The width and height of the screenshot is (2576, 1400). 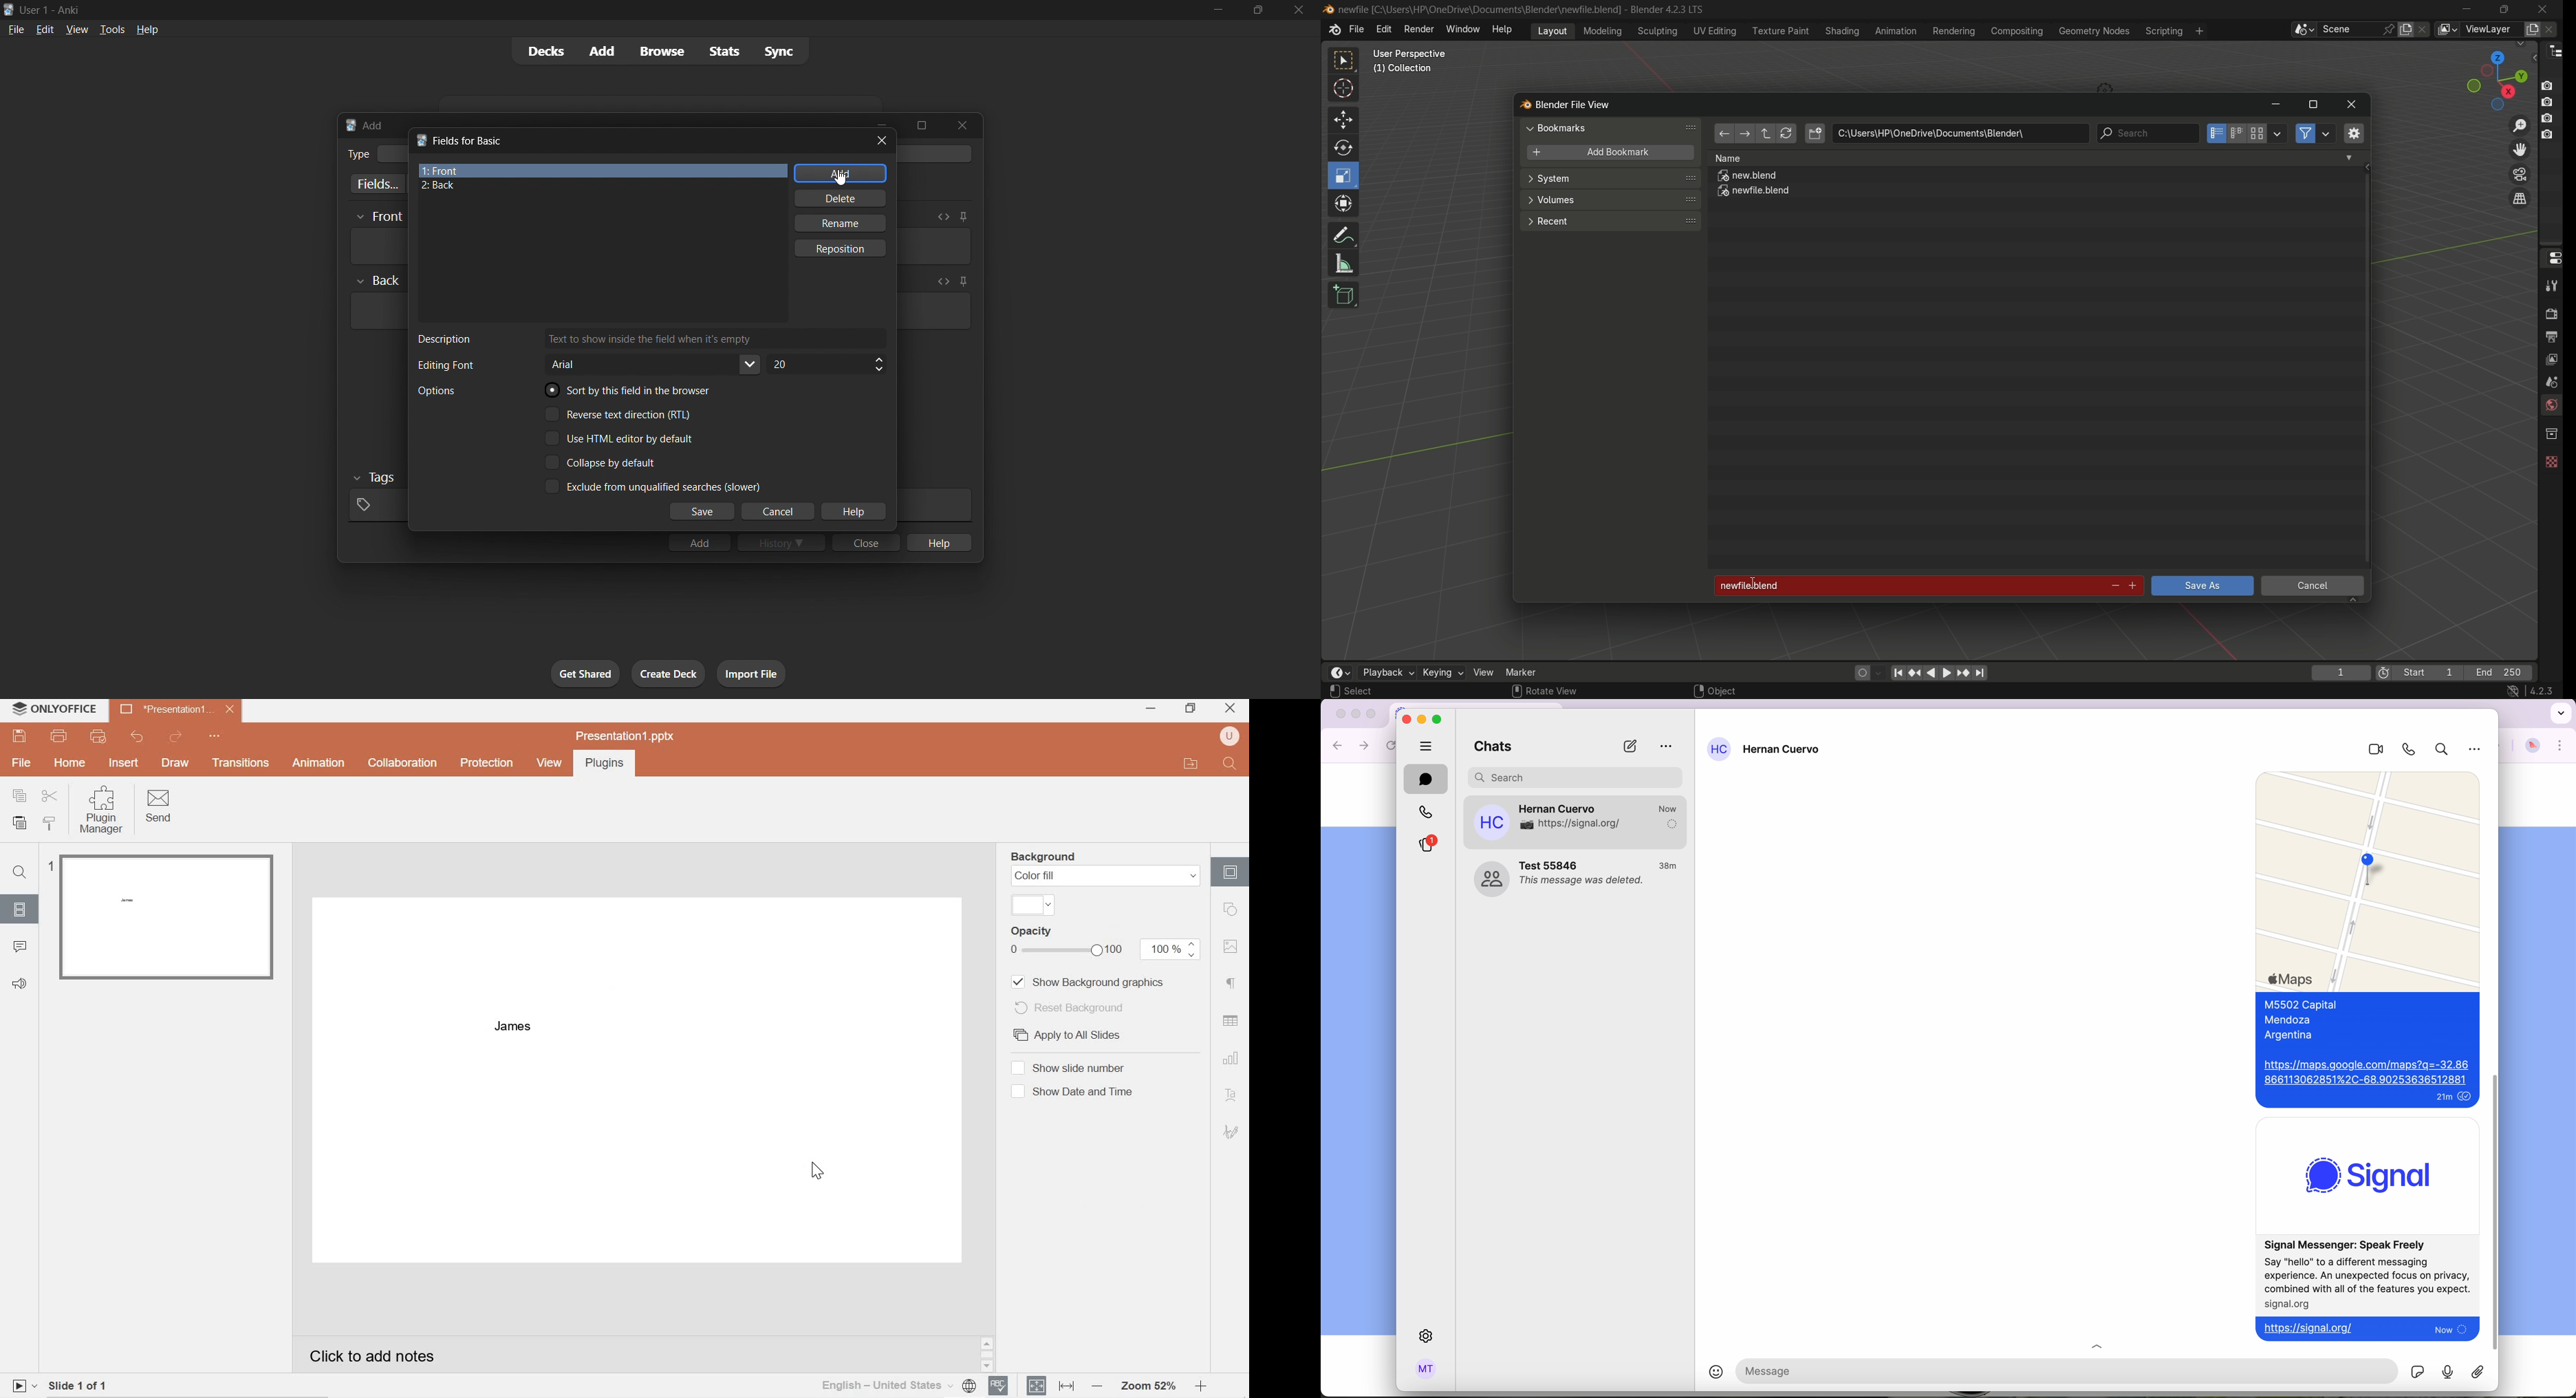 What do you see at coordinates (2549, 381) in the screenshot?
I see `scene` at bounding box center [2549, 381].